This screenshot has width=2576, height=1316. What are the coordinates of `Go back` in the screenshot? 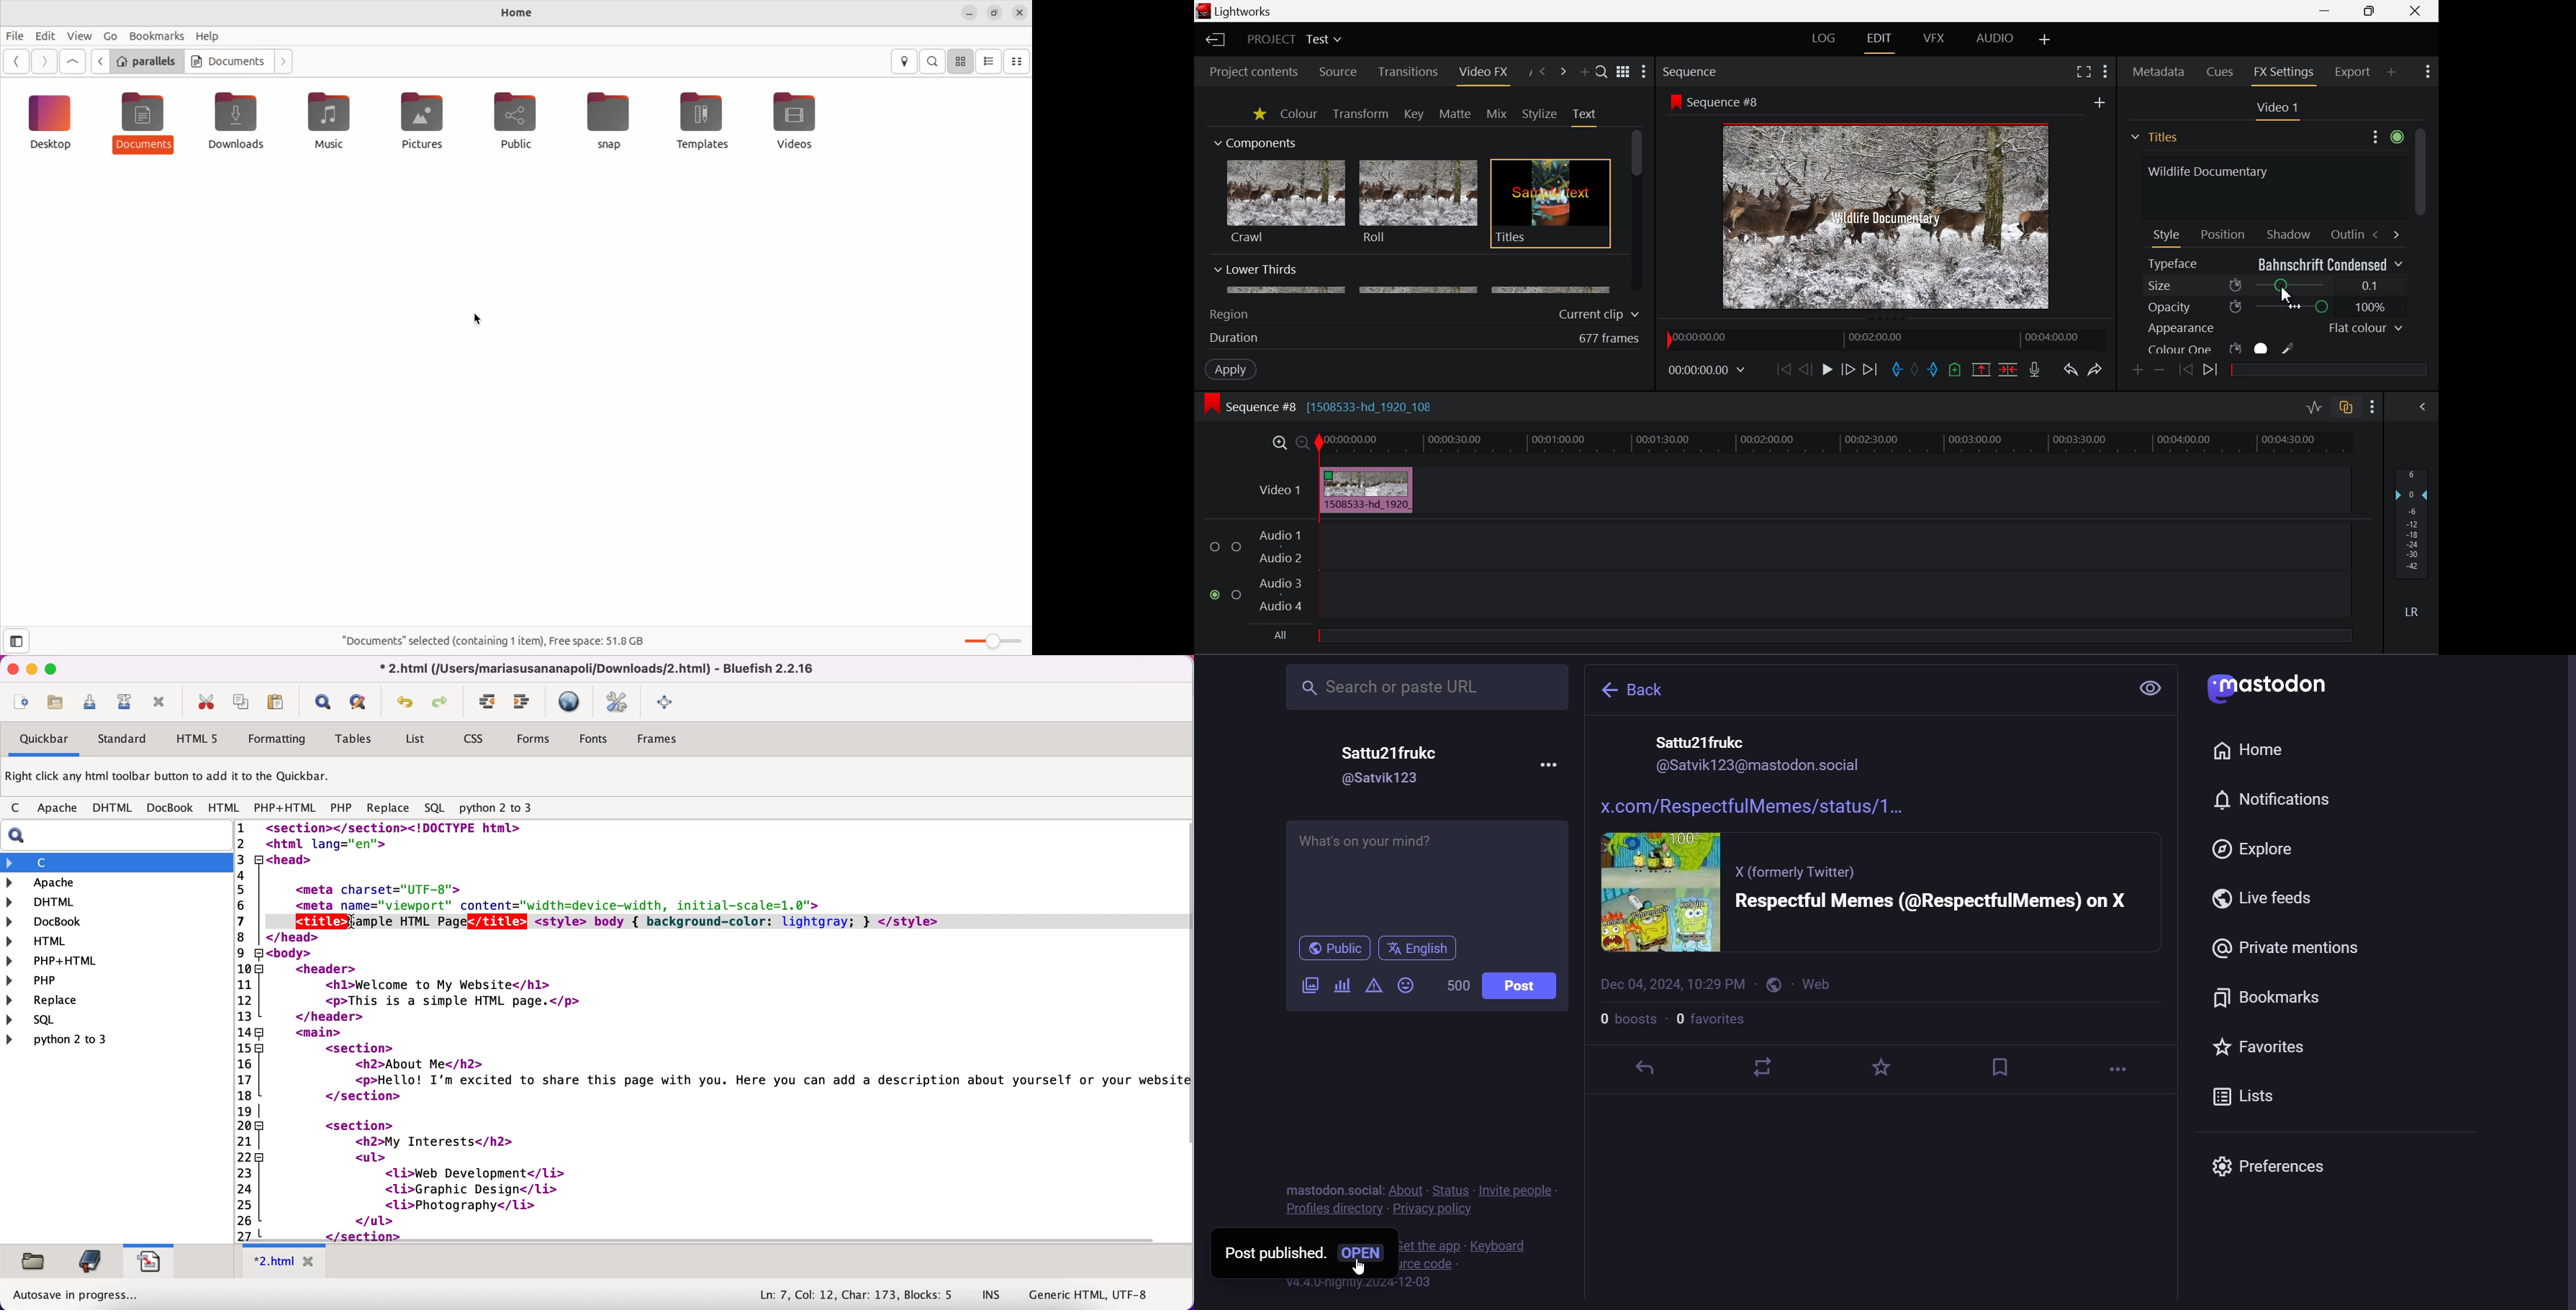 It's located at (16, 62).